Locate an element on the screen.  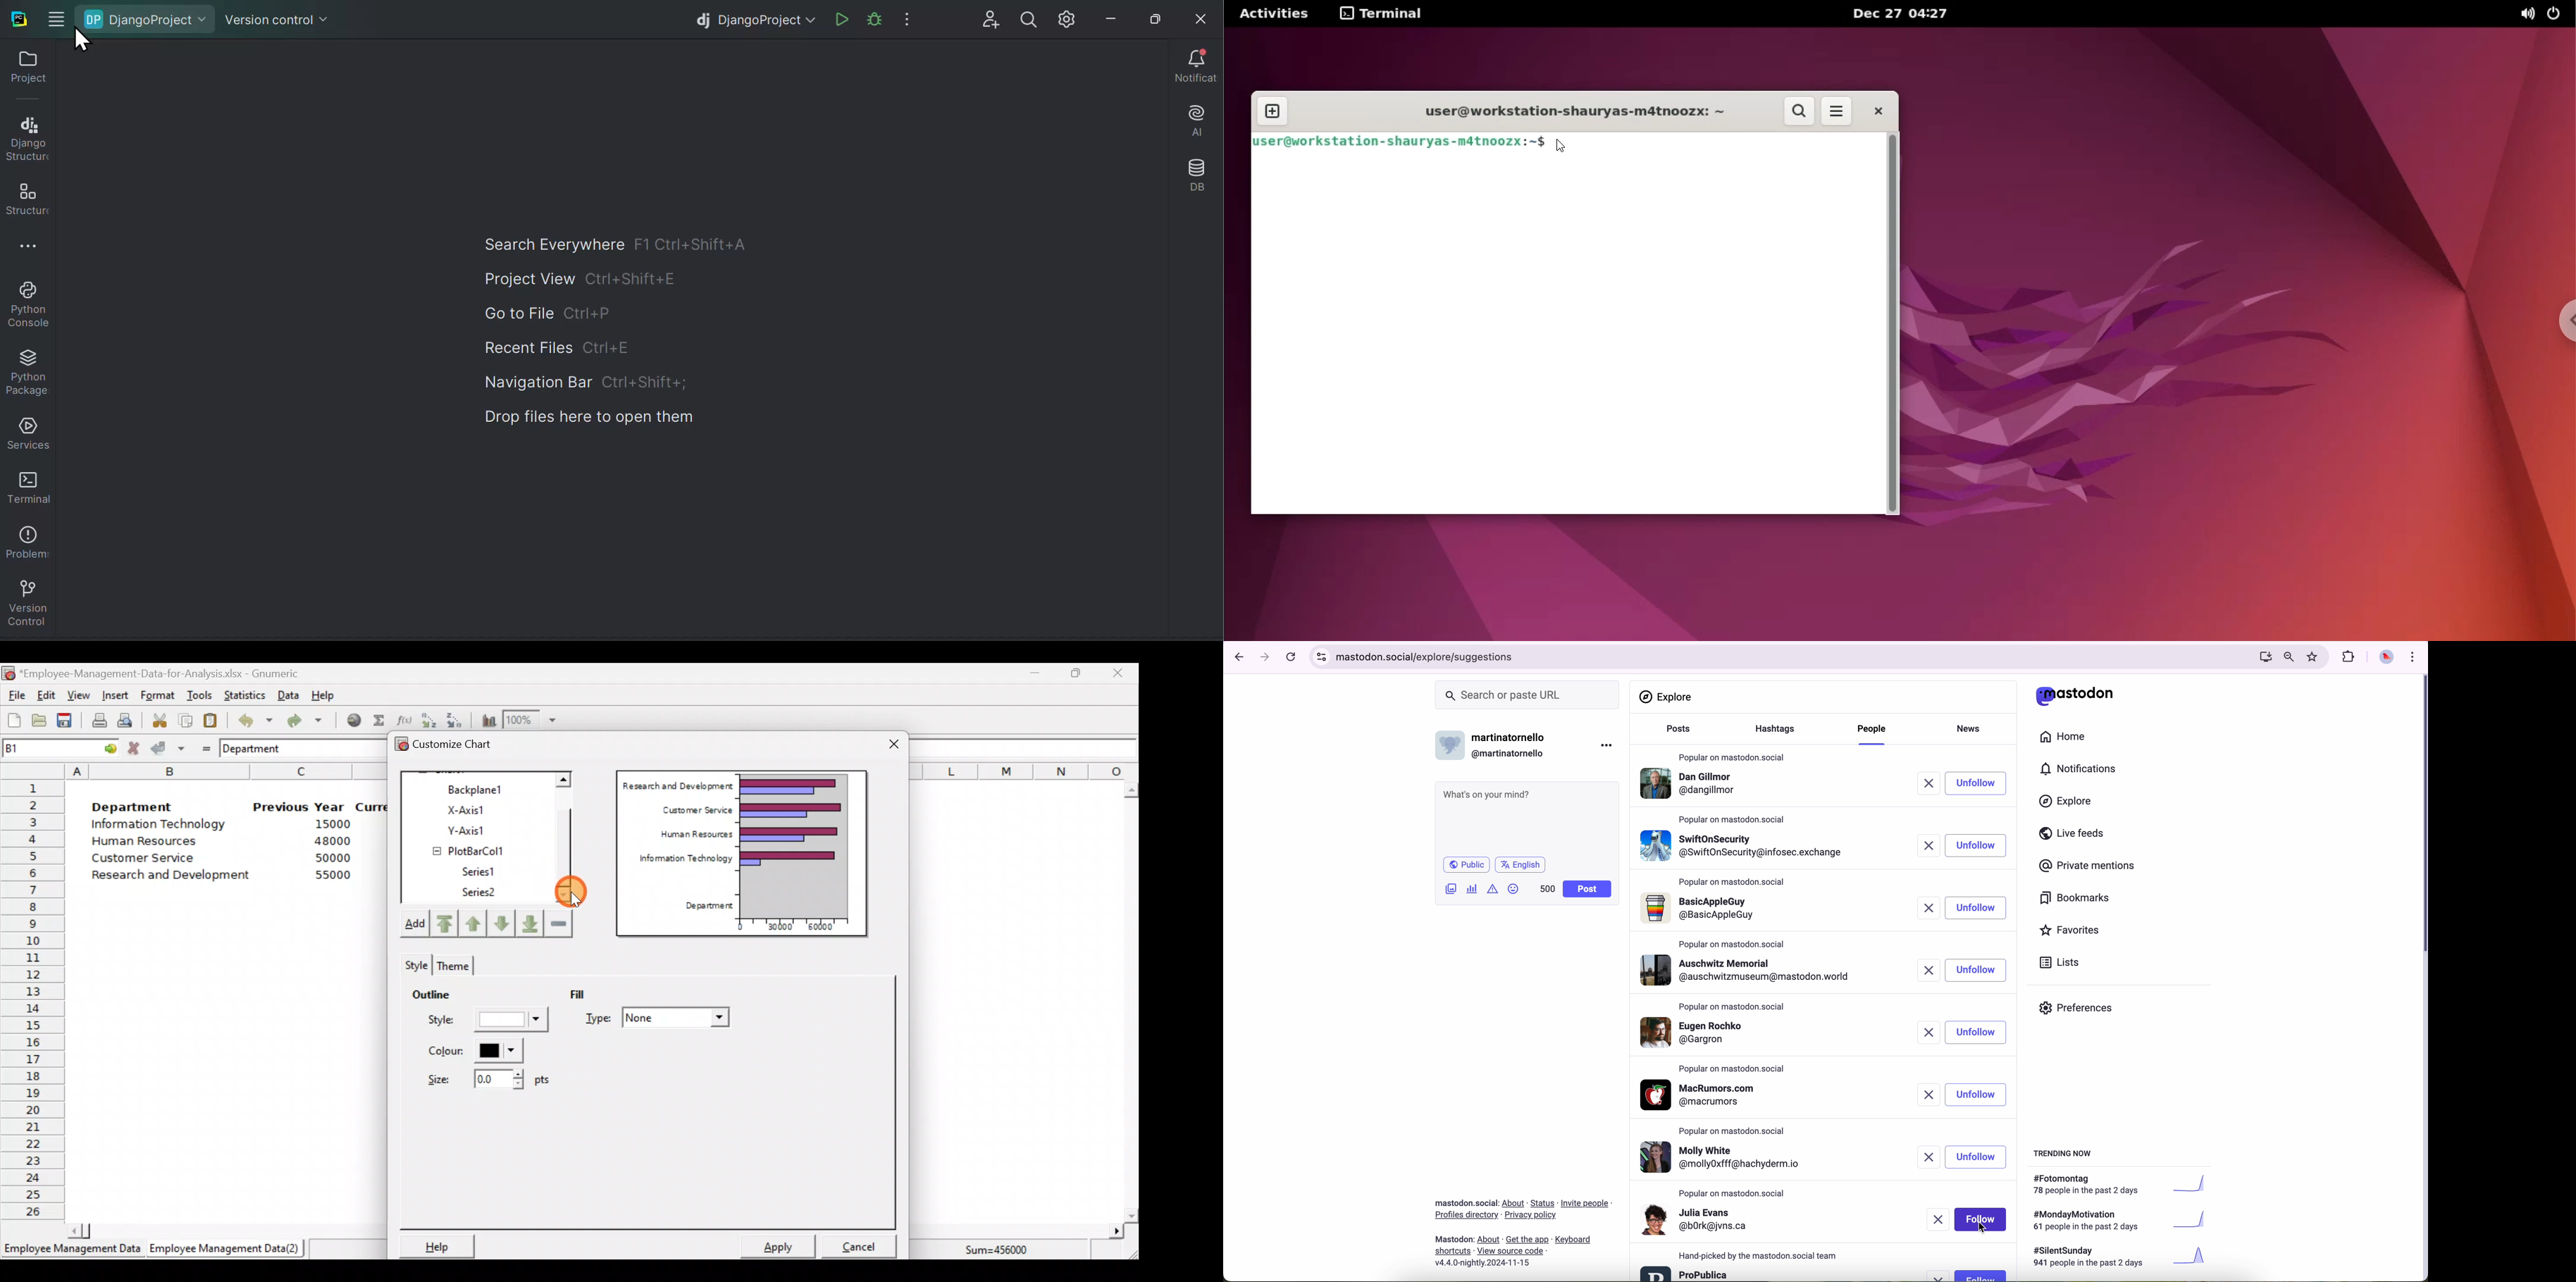
Database is located at coordinates (1202, 168).